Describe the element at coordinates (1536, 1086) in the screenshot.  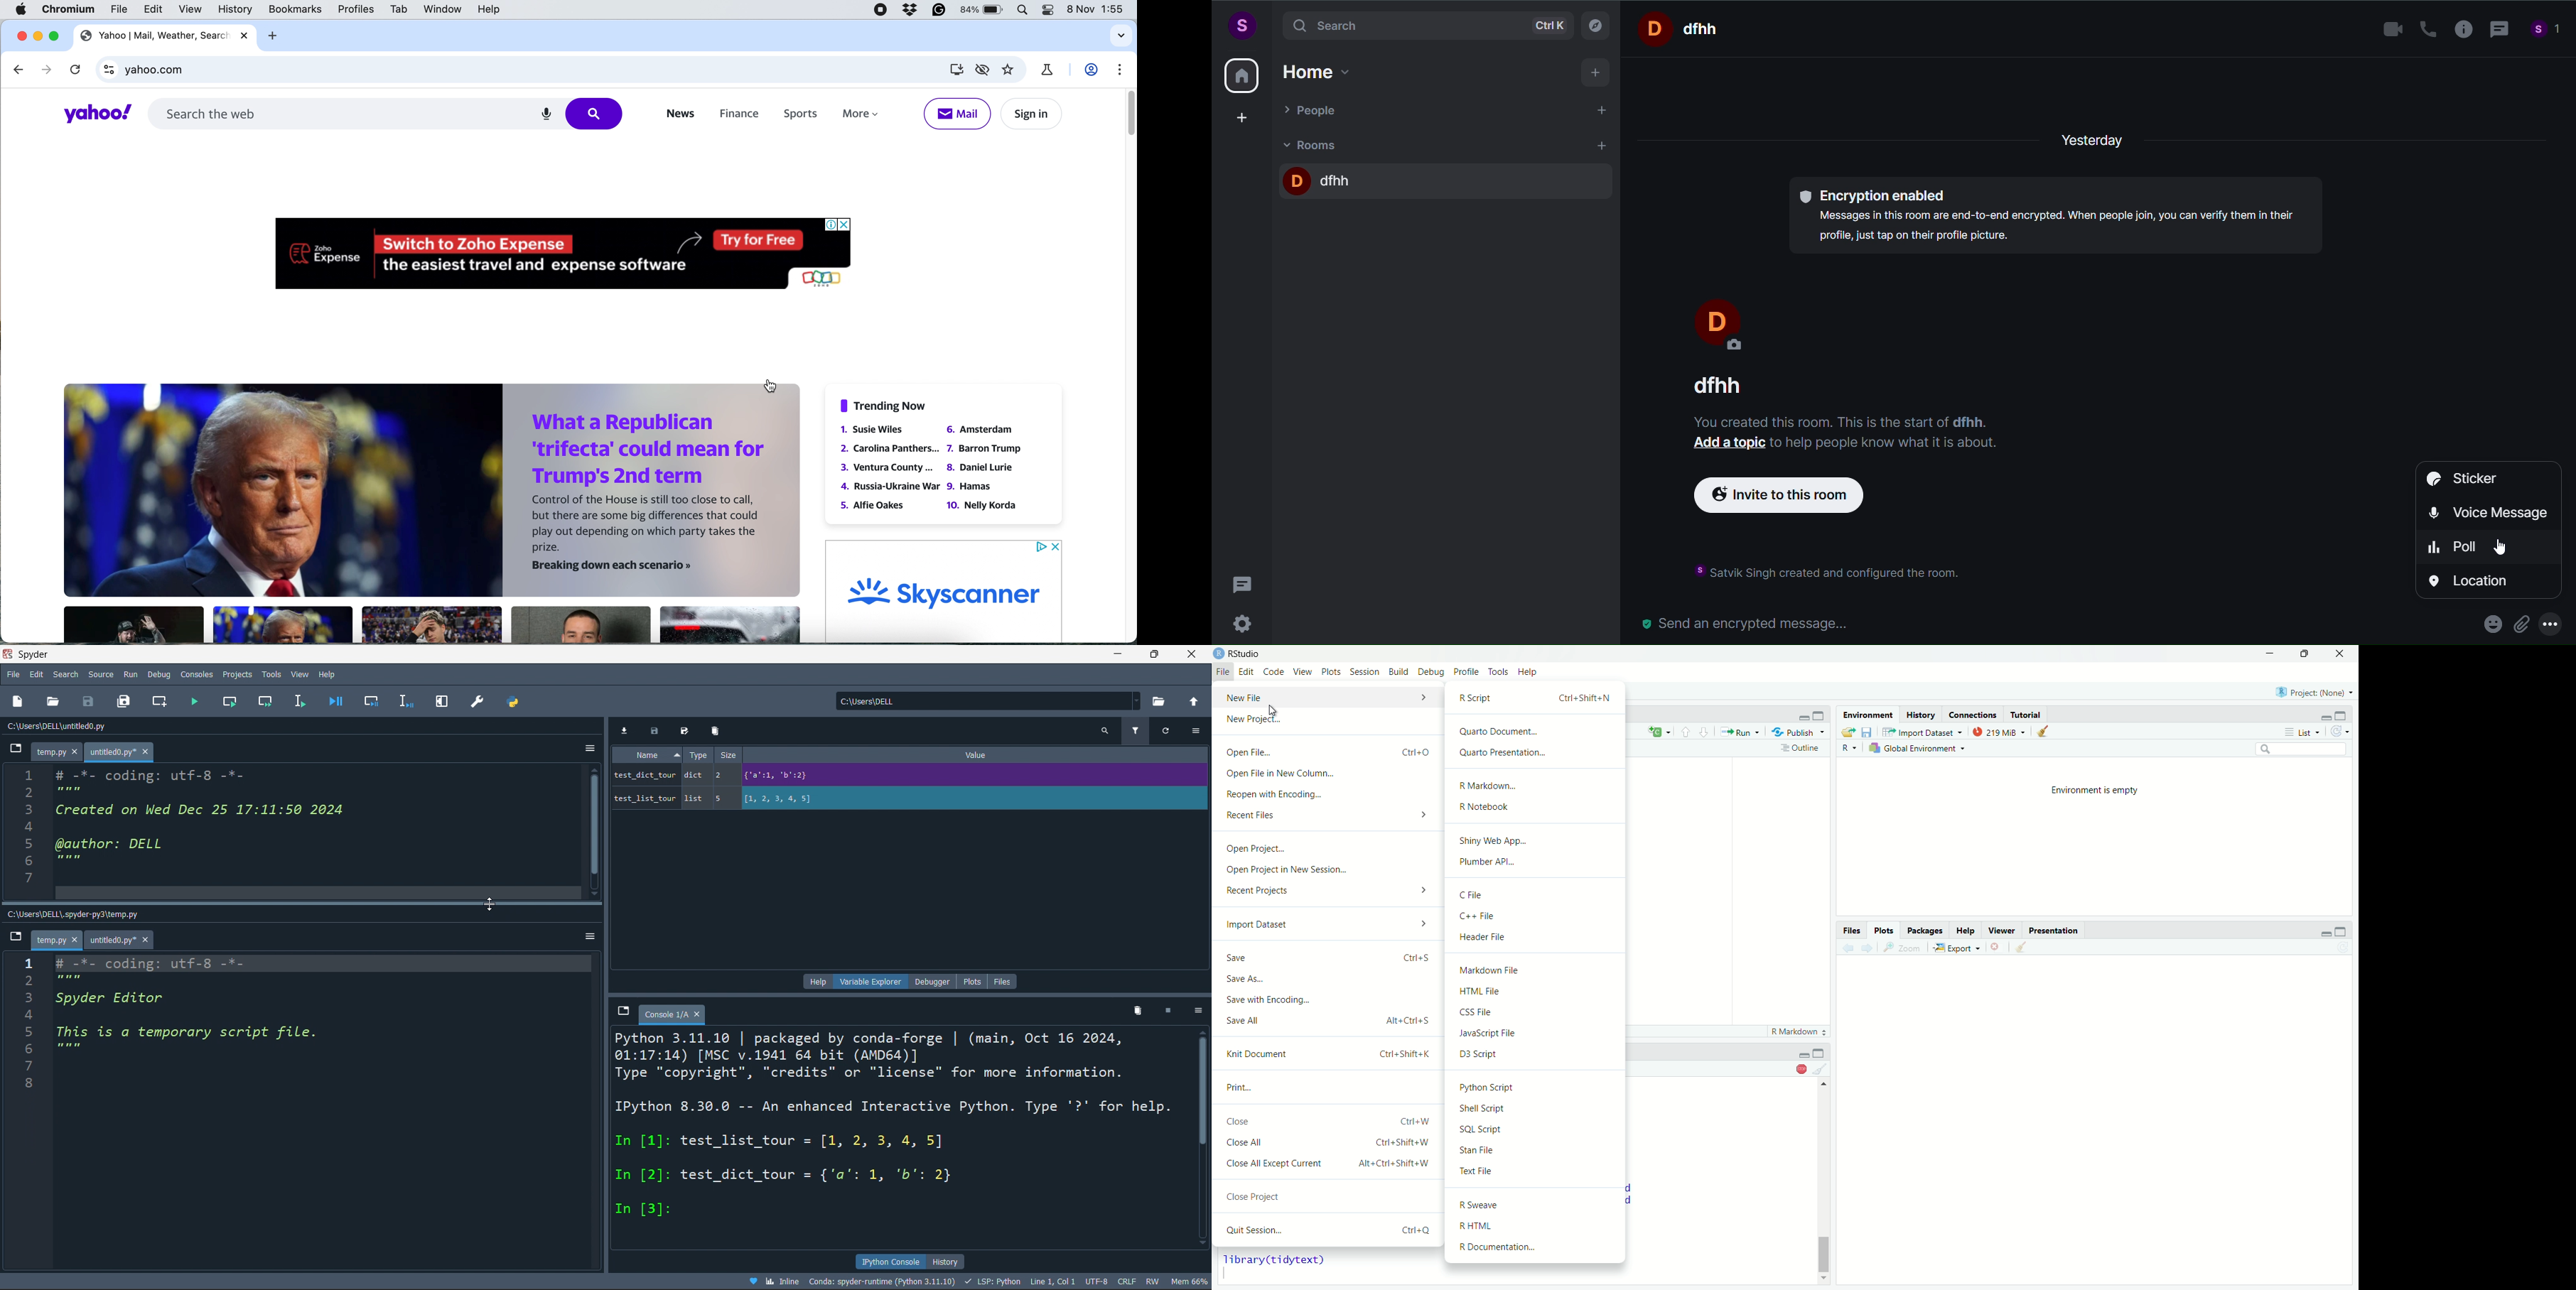
I see `Python Script` at that location.